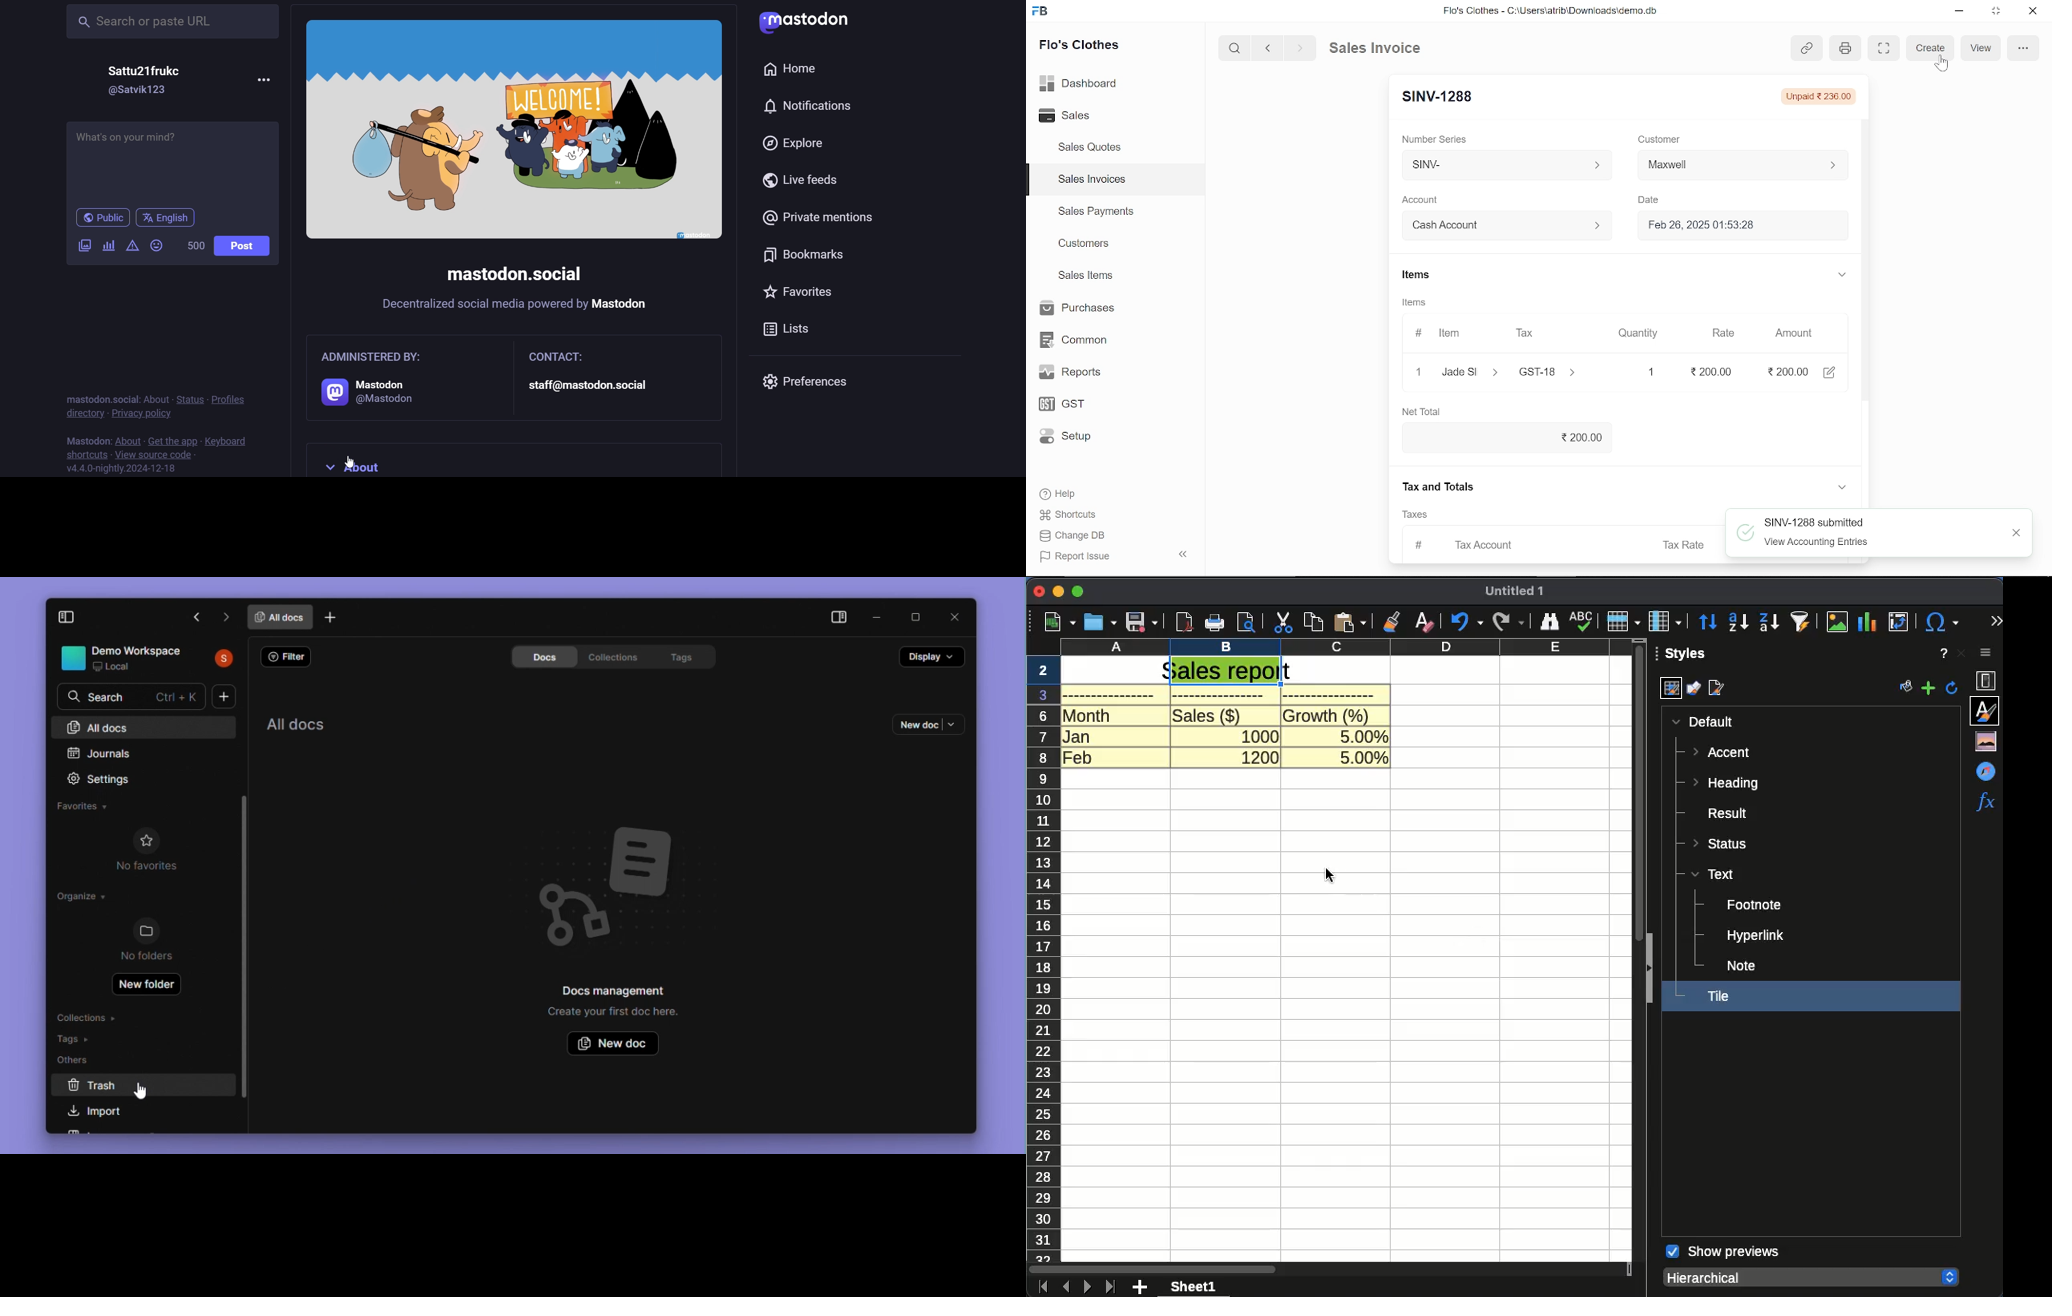 The width and height of the screenshot is (2072, 1316). Describe the element at coordinates (1284, 623) in the screenshot. I see `cut` at that location.